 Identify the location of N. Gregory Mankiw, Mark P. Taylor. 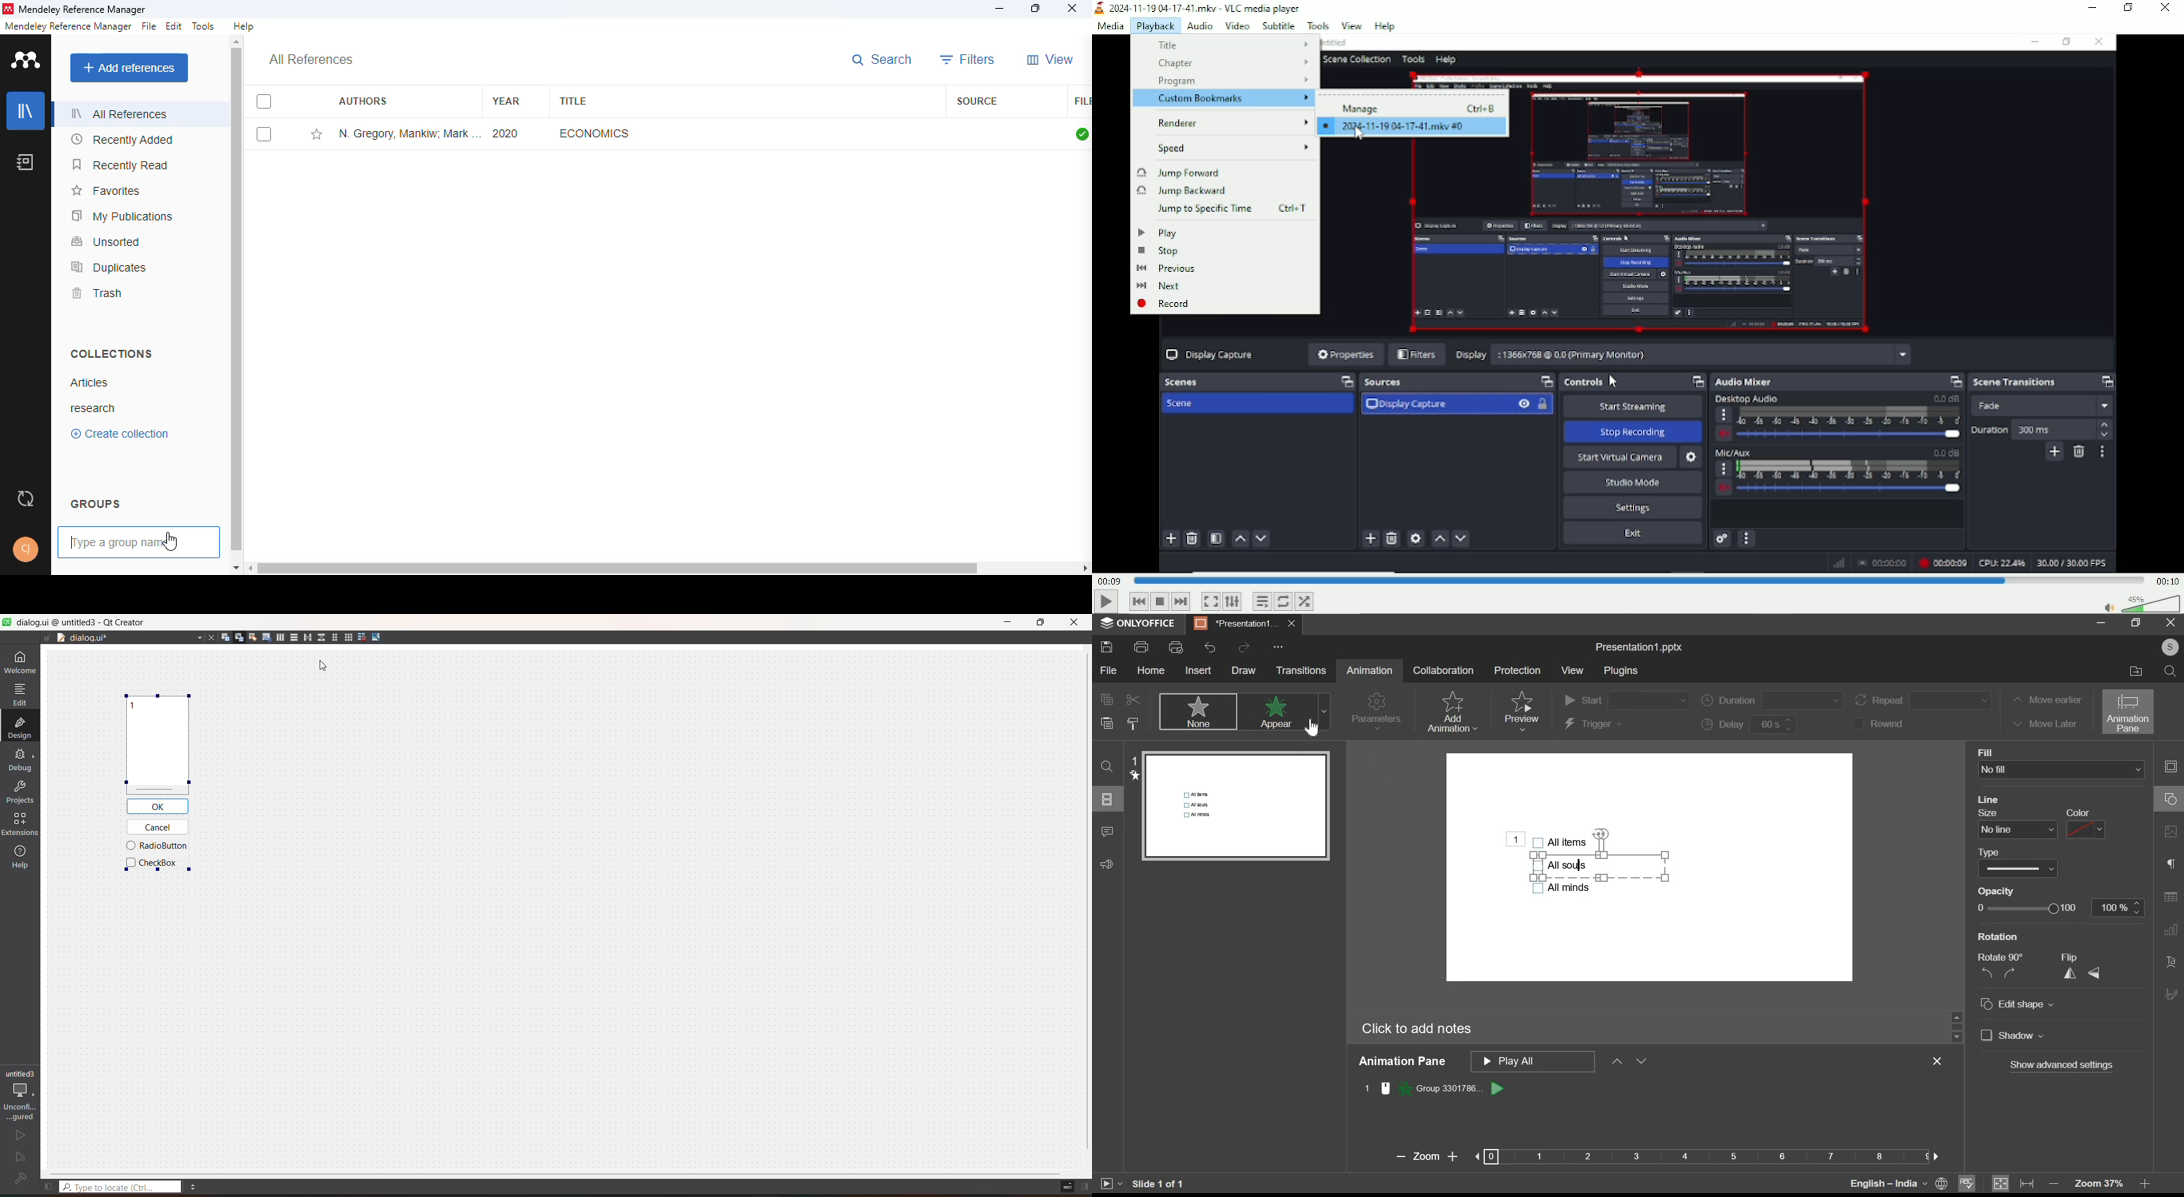
(410, 134).